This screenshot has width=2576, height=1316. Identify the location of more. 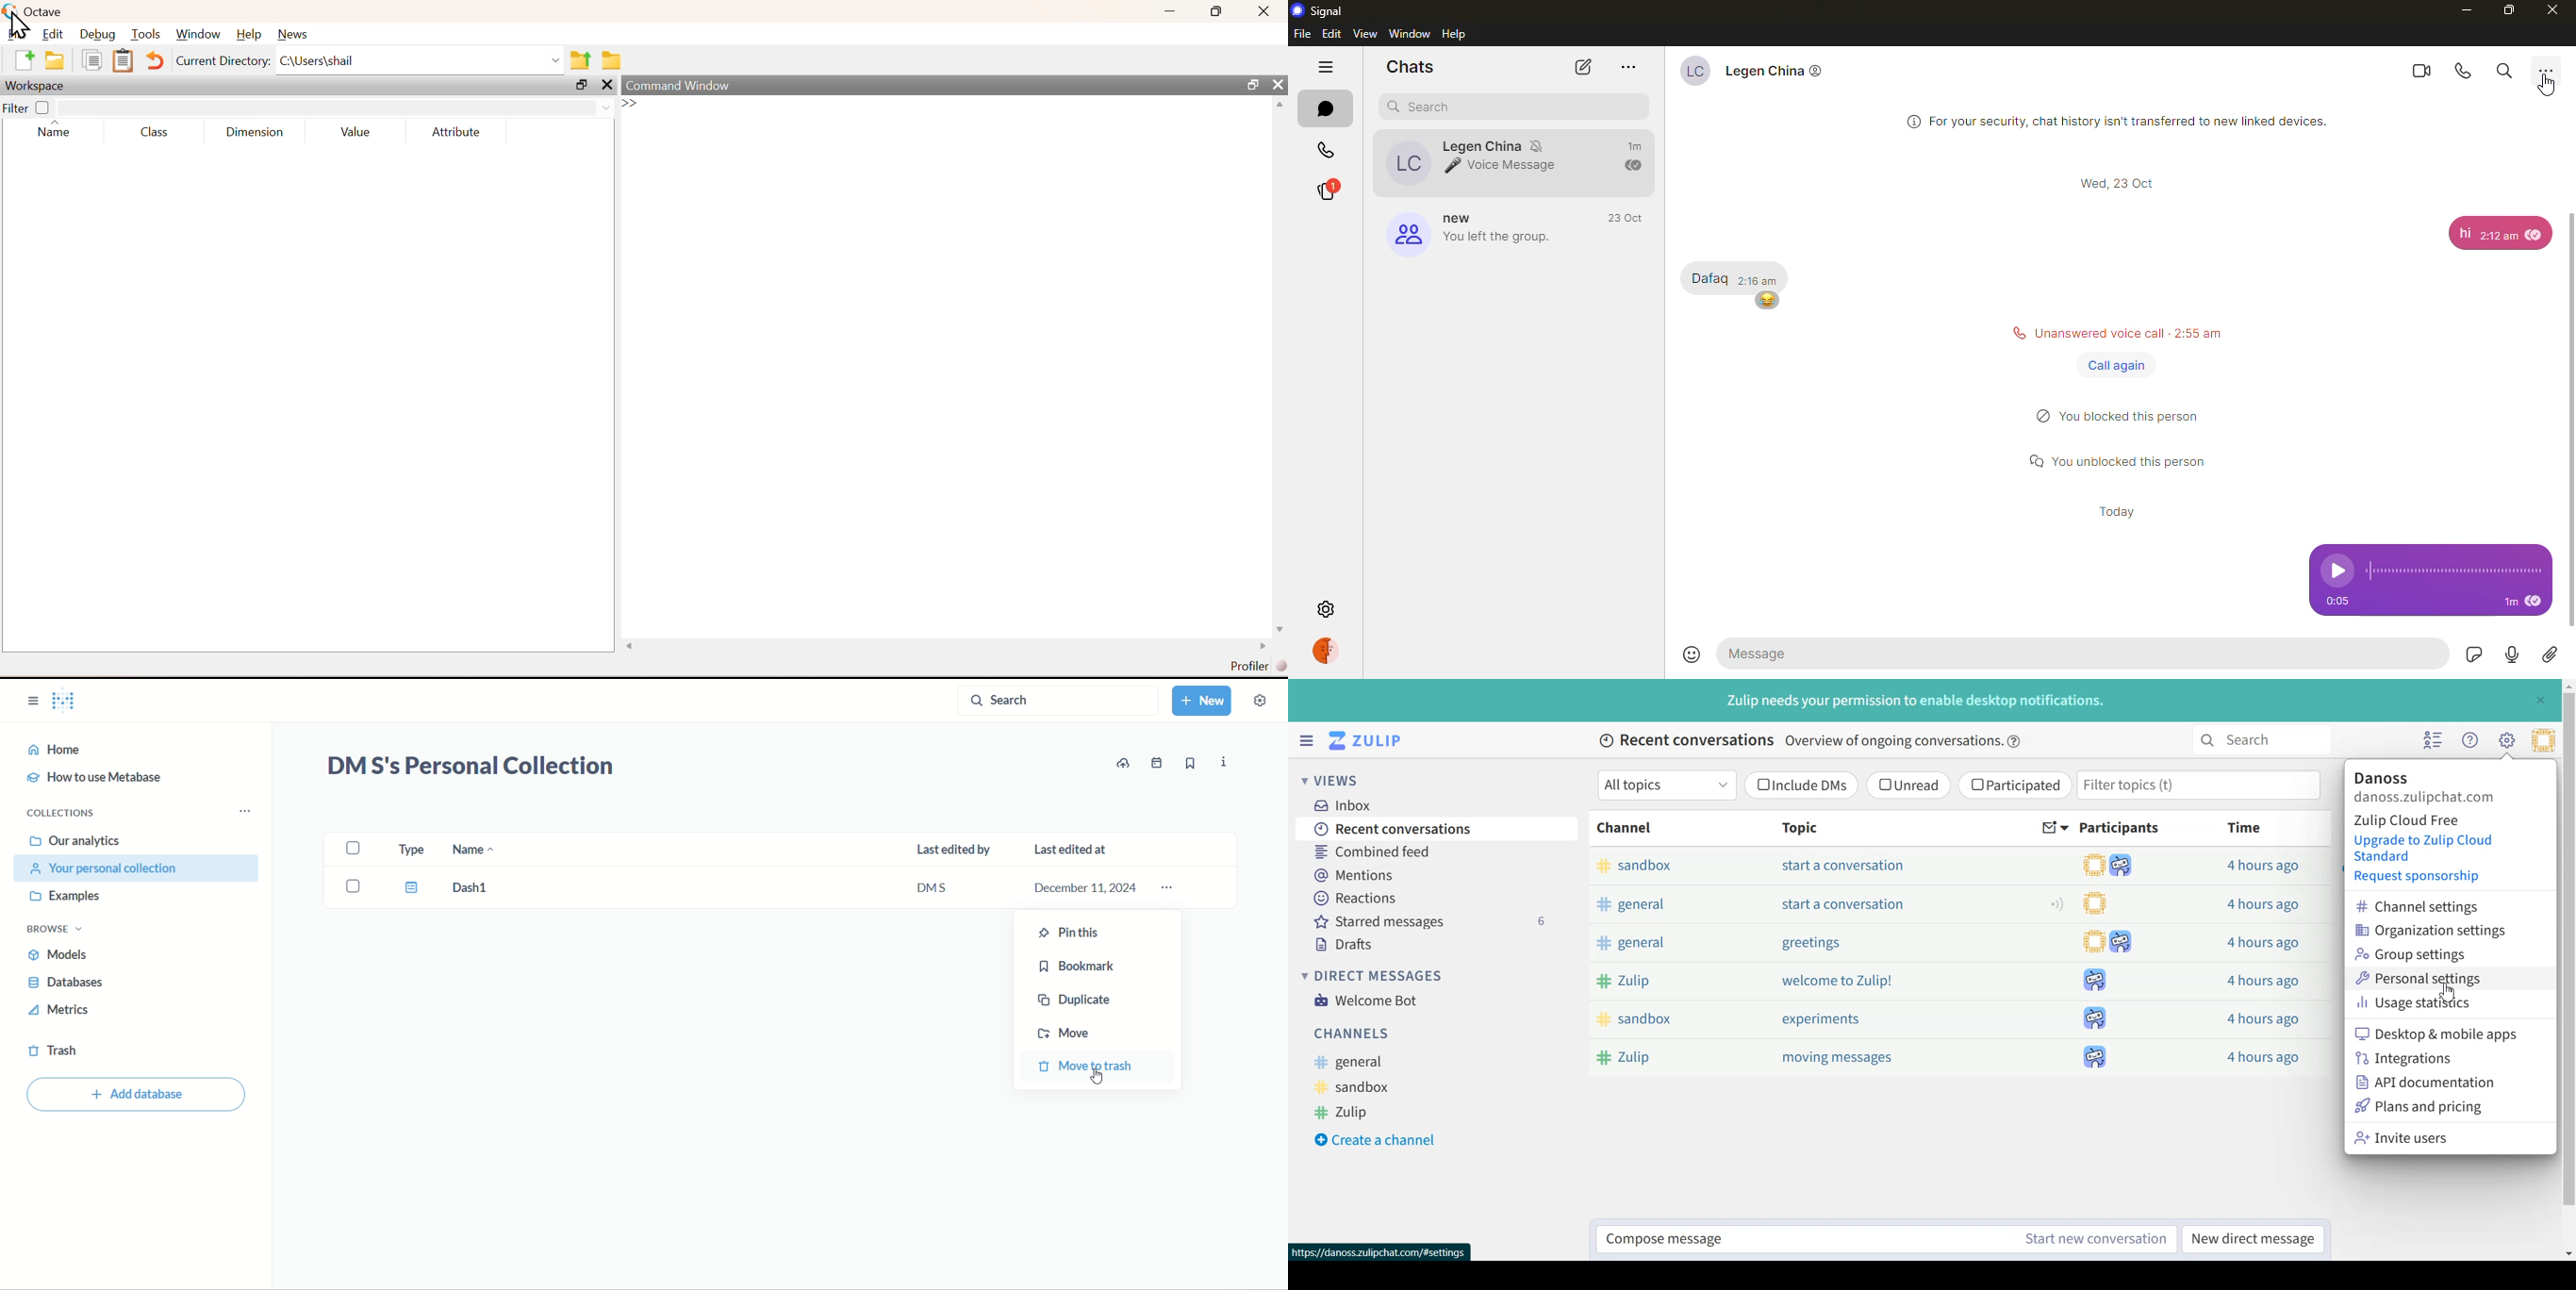
(1627, 67).